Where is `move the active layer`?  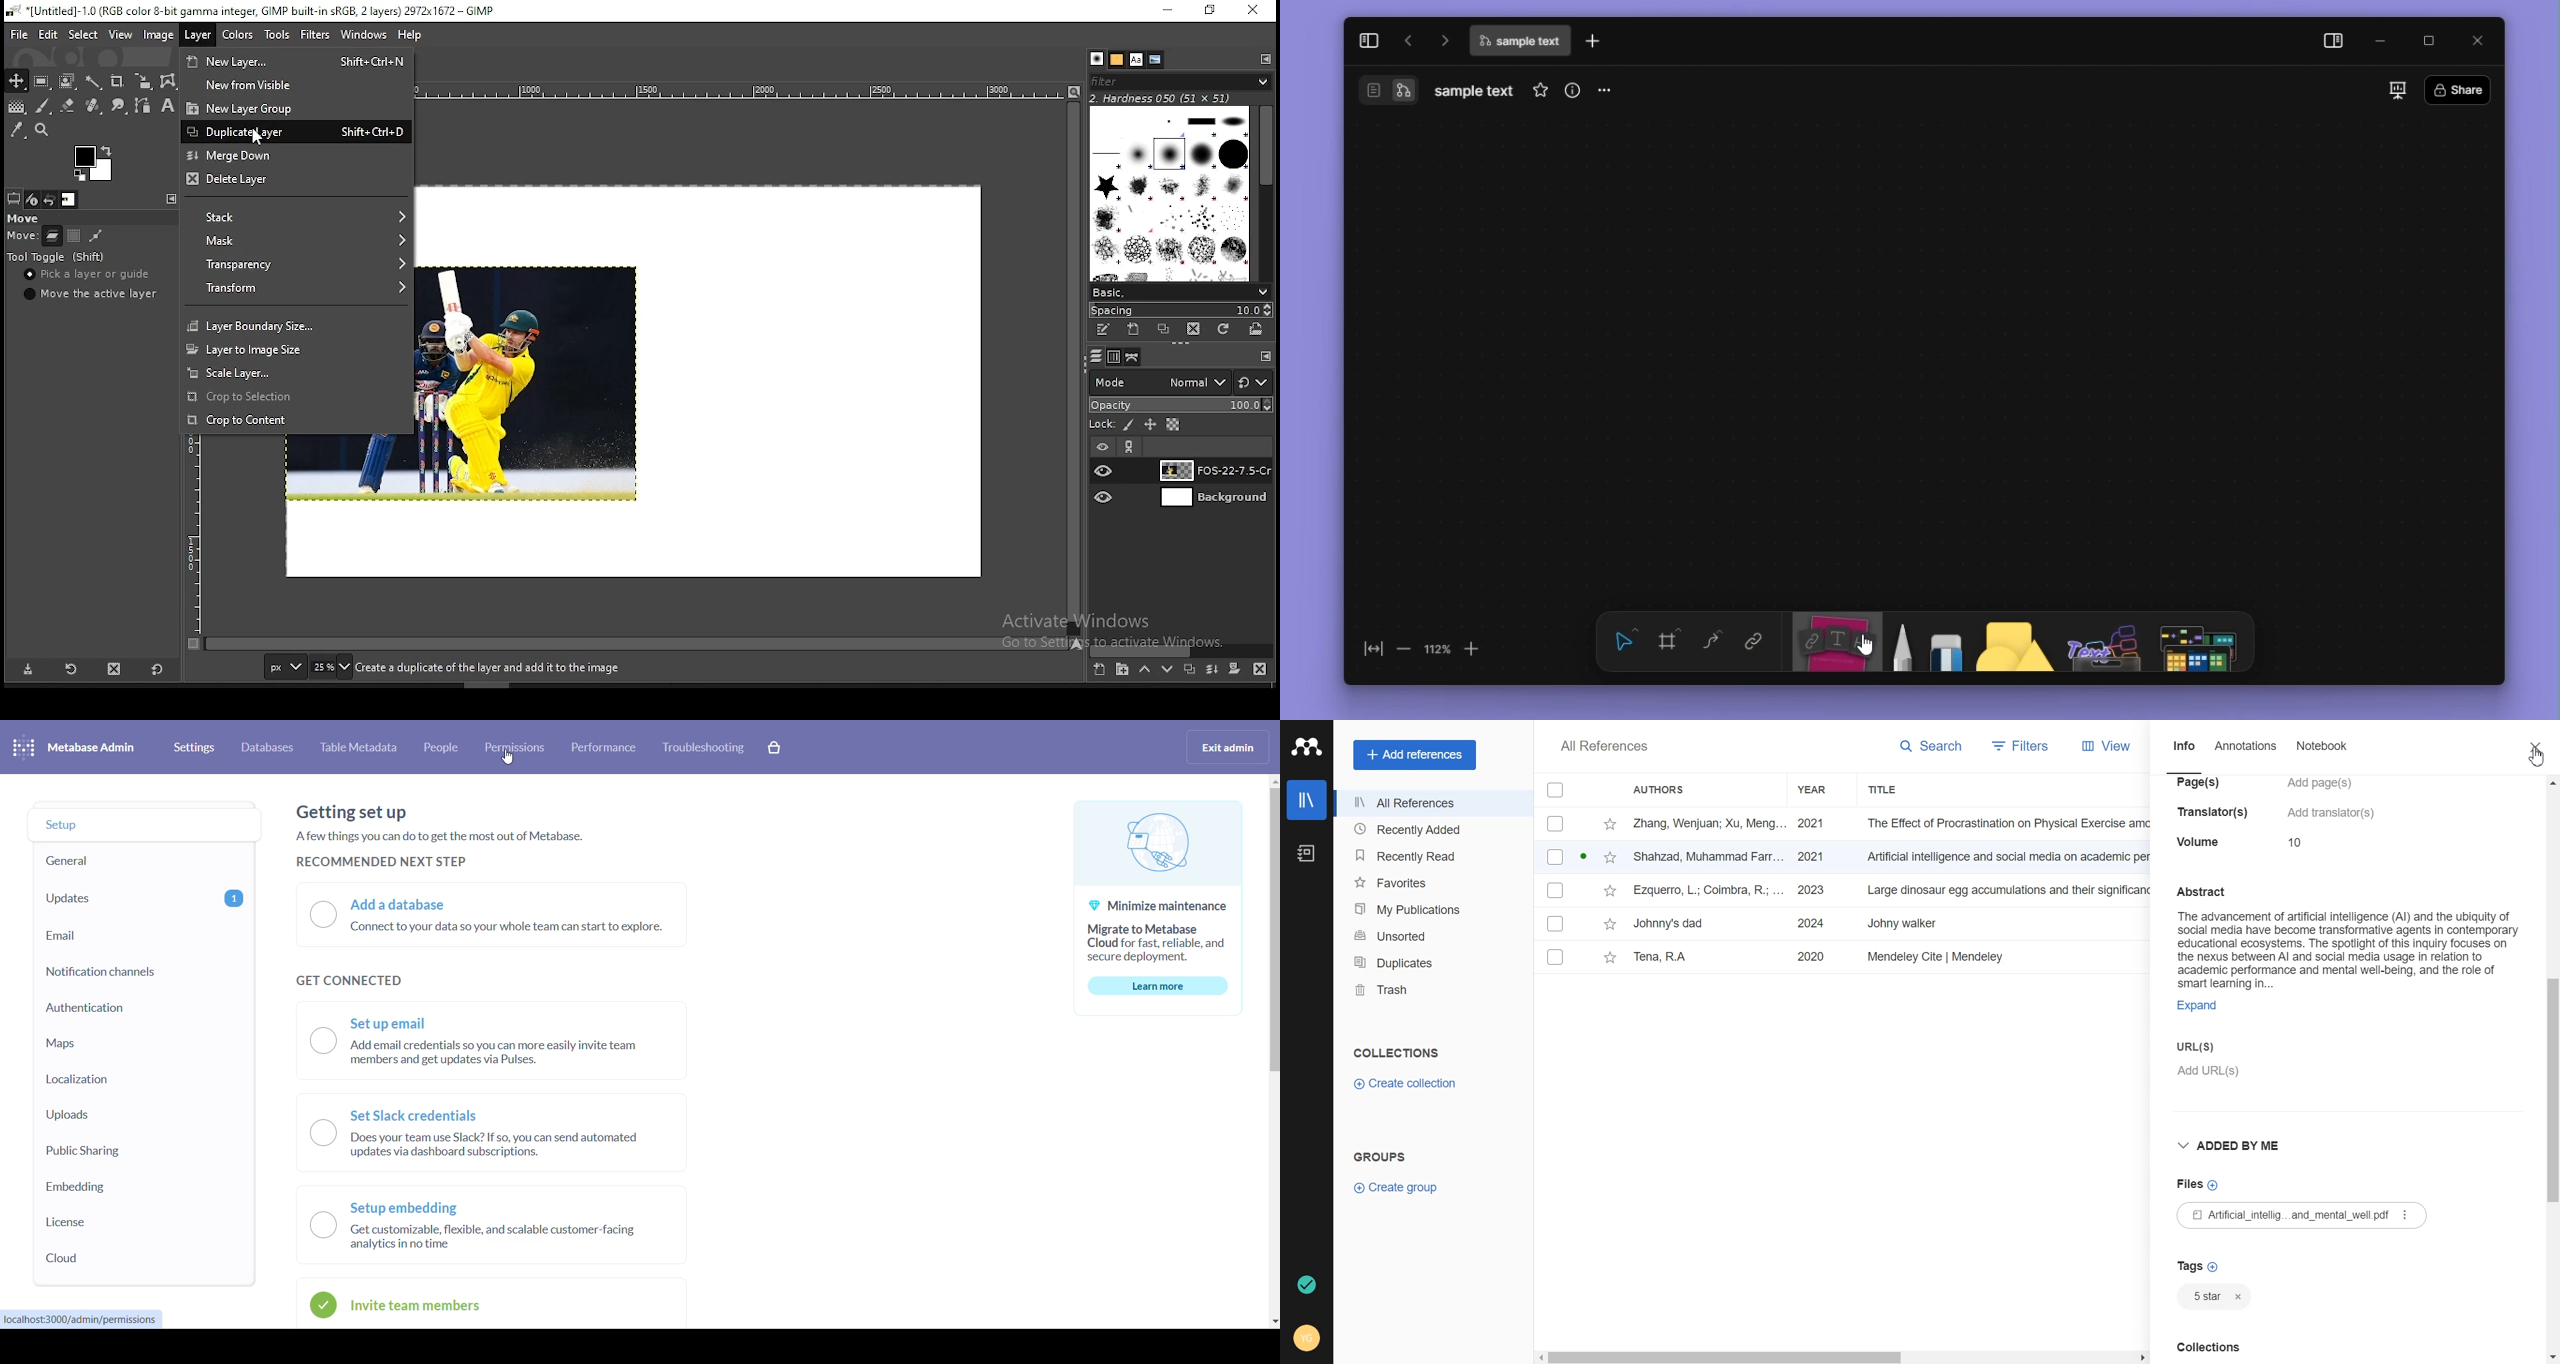
move the active layer is located at coordinates (88, 294).